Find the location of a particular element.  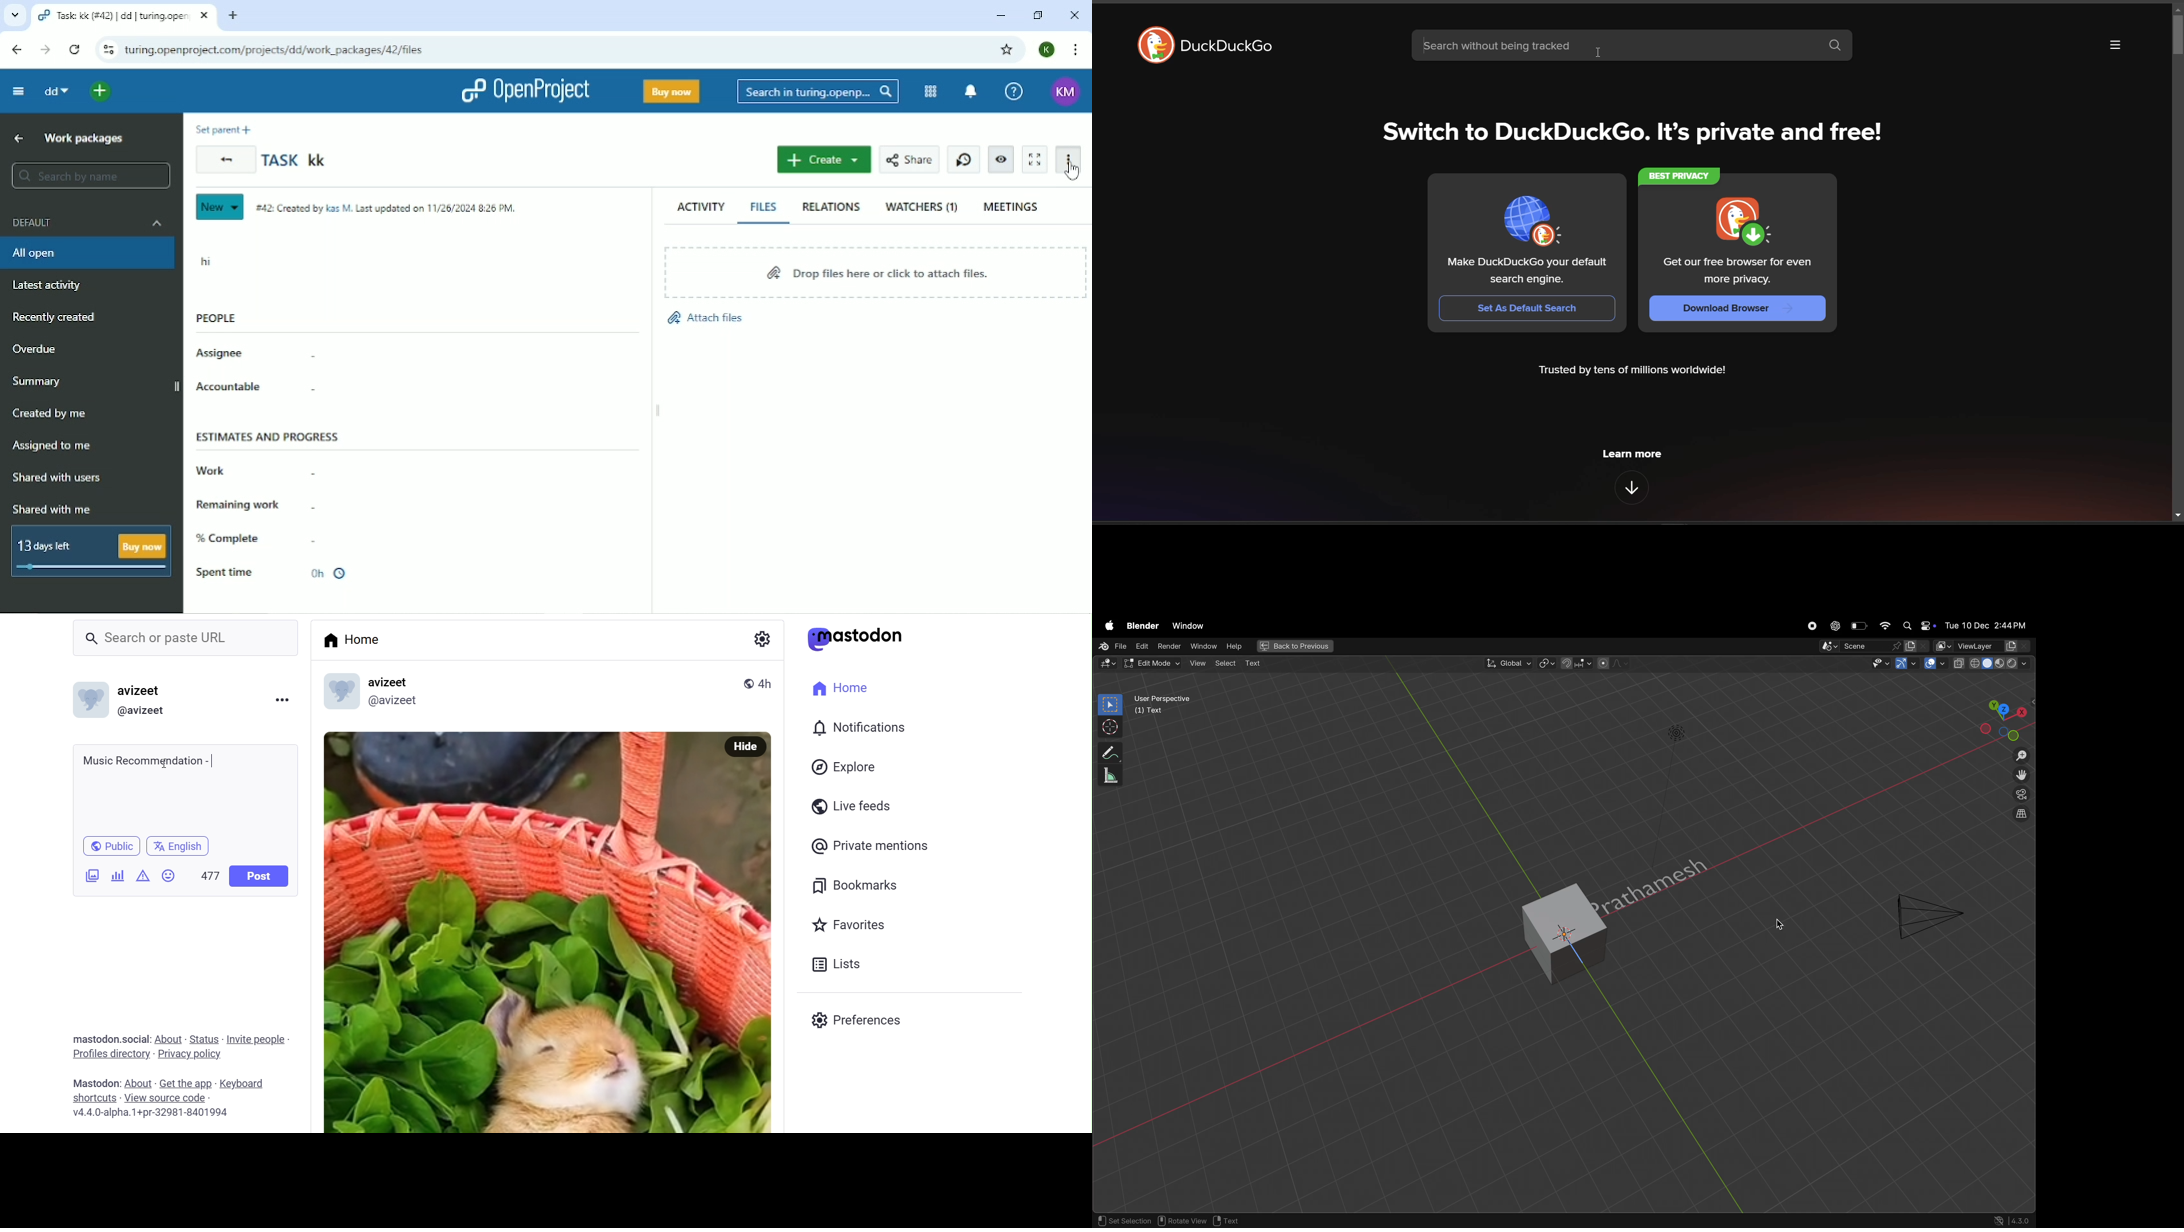

mastodon is located at coordinates (94, 1083).